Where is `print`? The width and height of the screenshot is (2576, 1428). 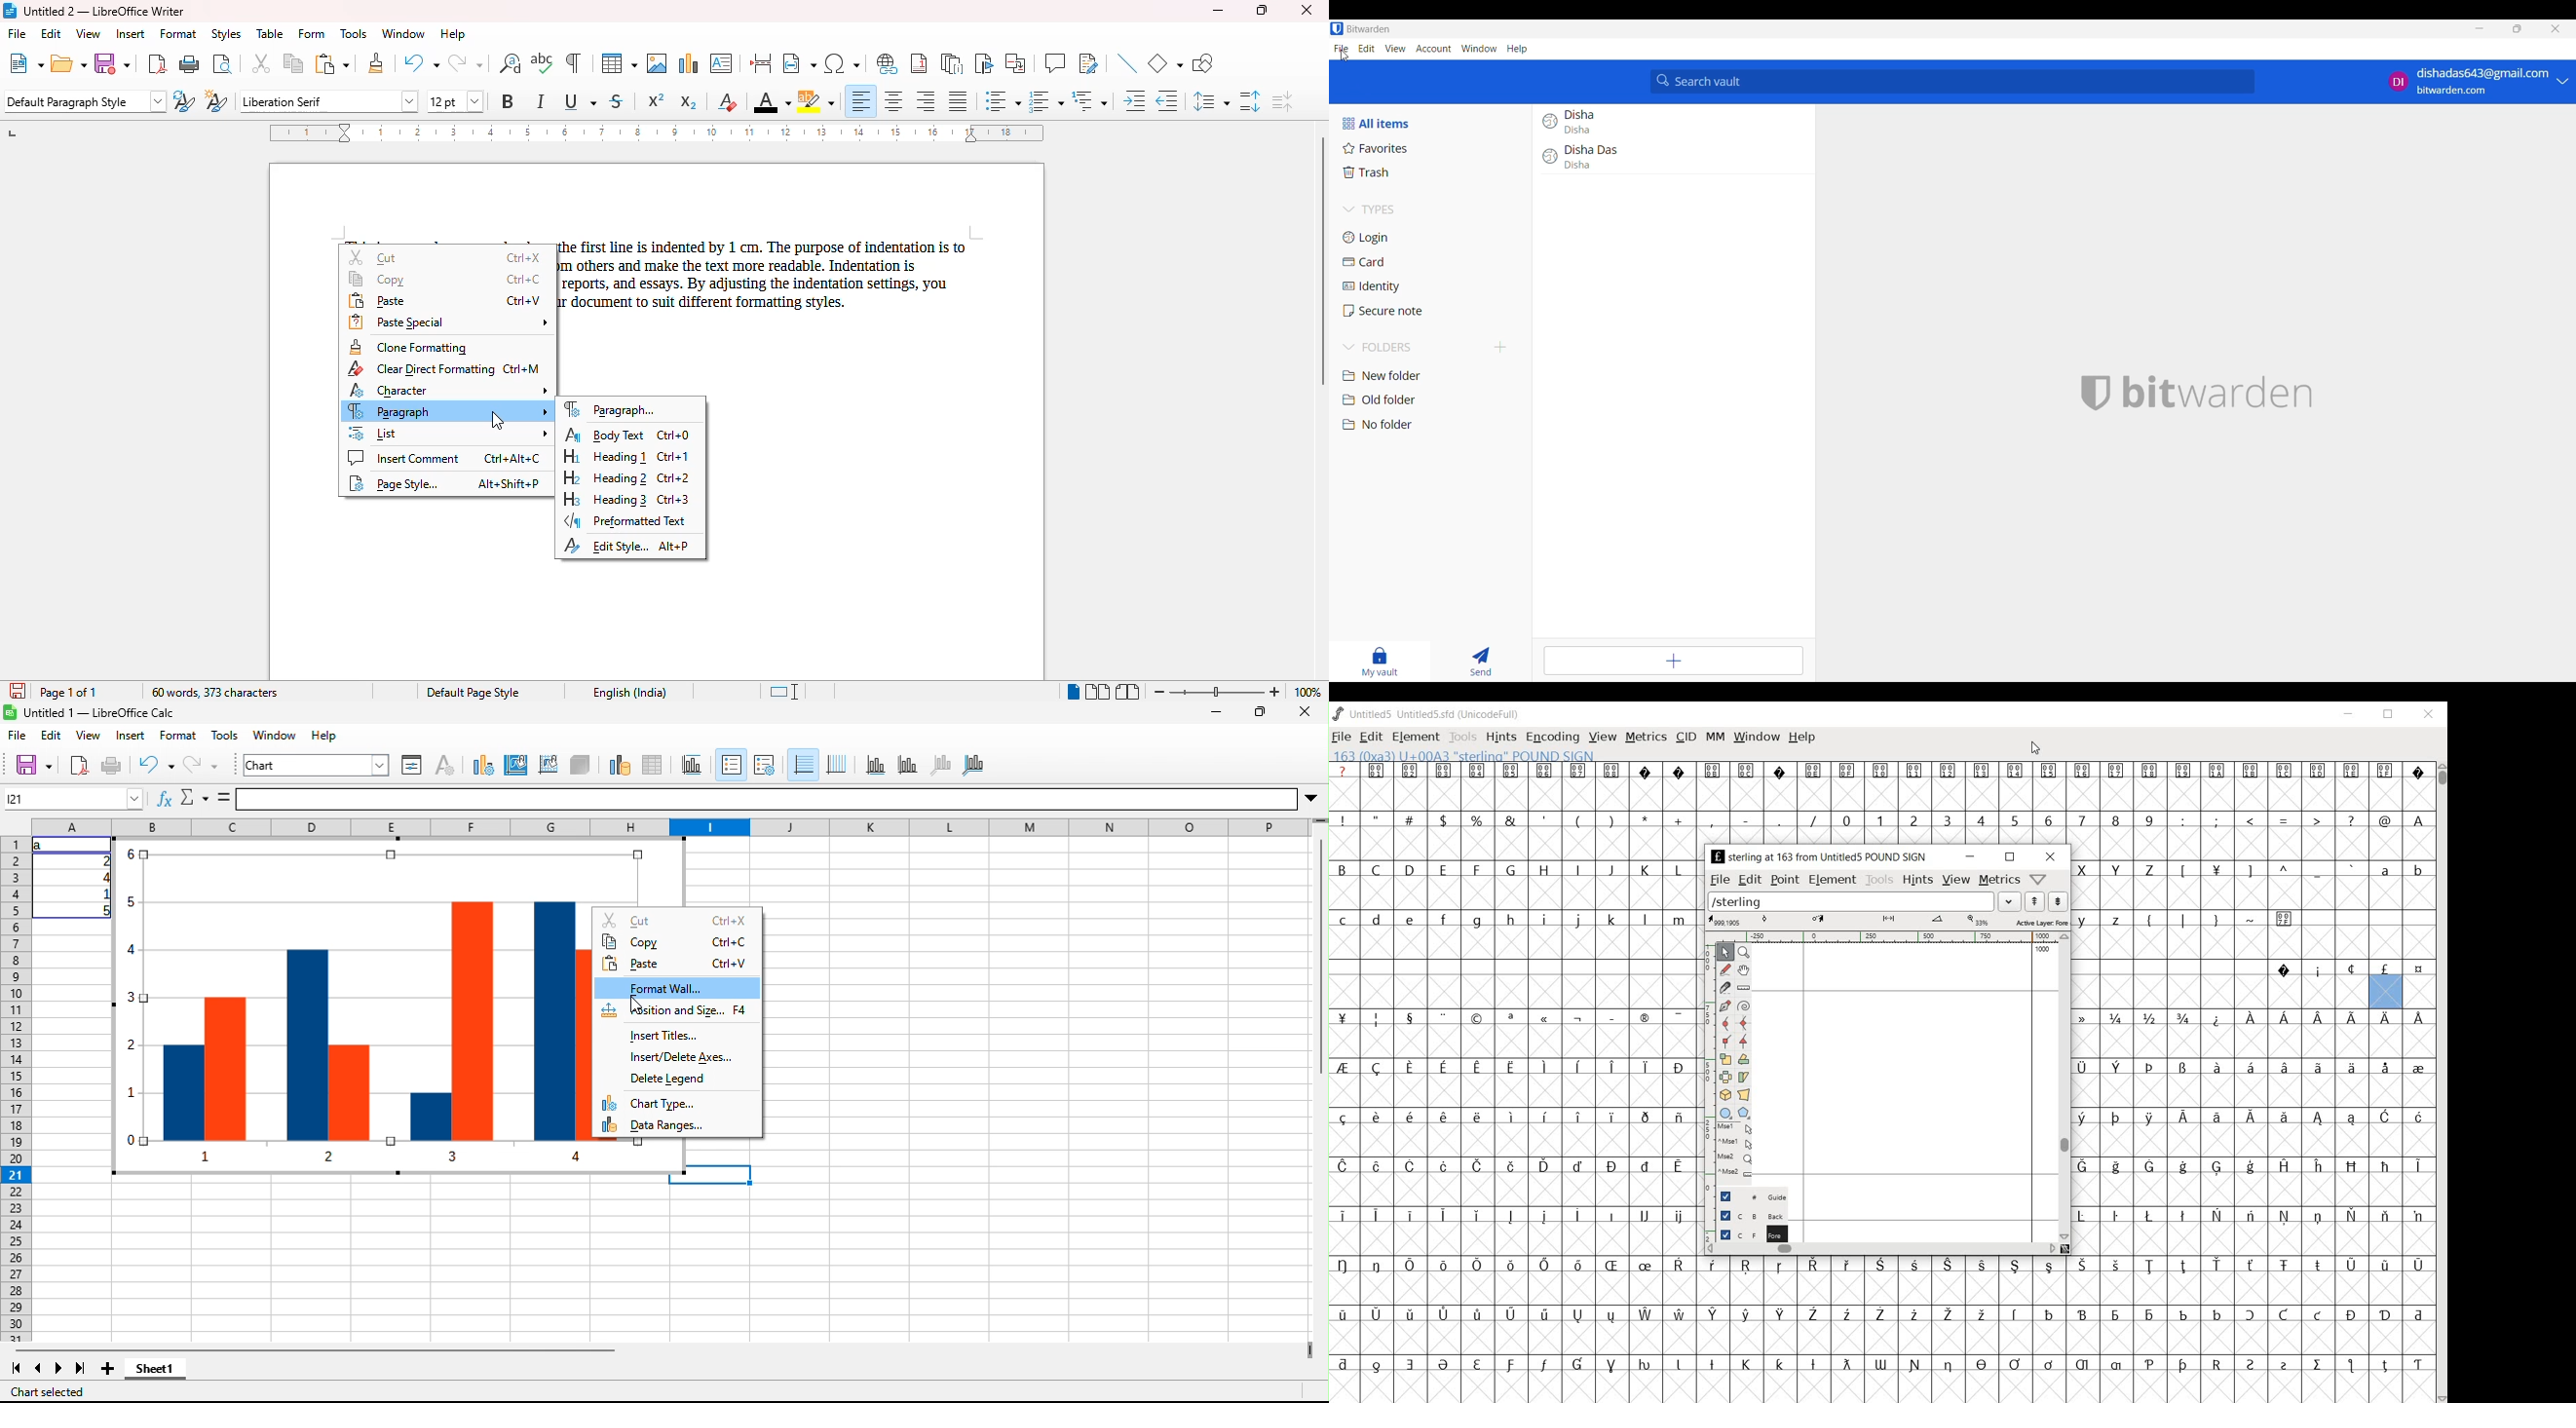 print is located at coordinates (190, 62).